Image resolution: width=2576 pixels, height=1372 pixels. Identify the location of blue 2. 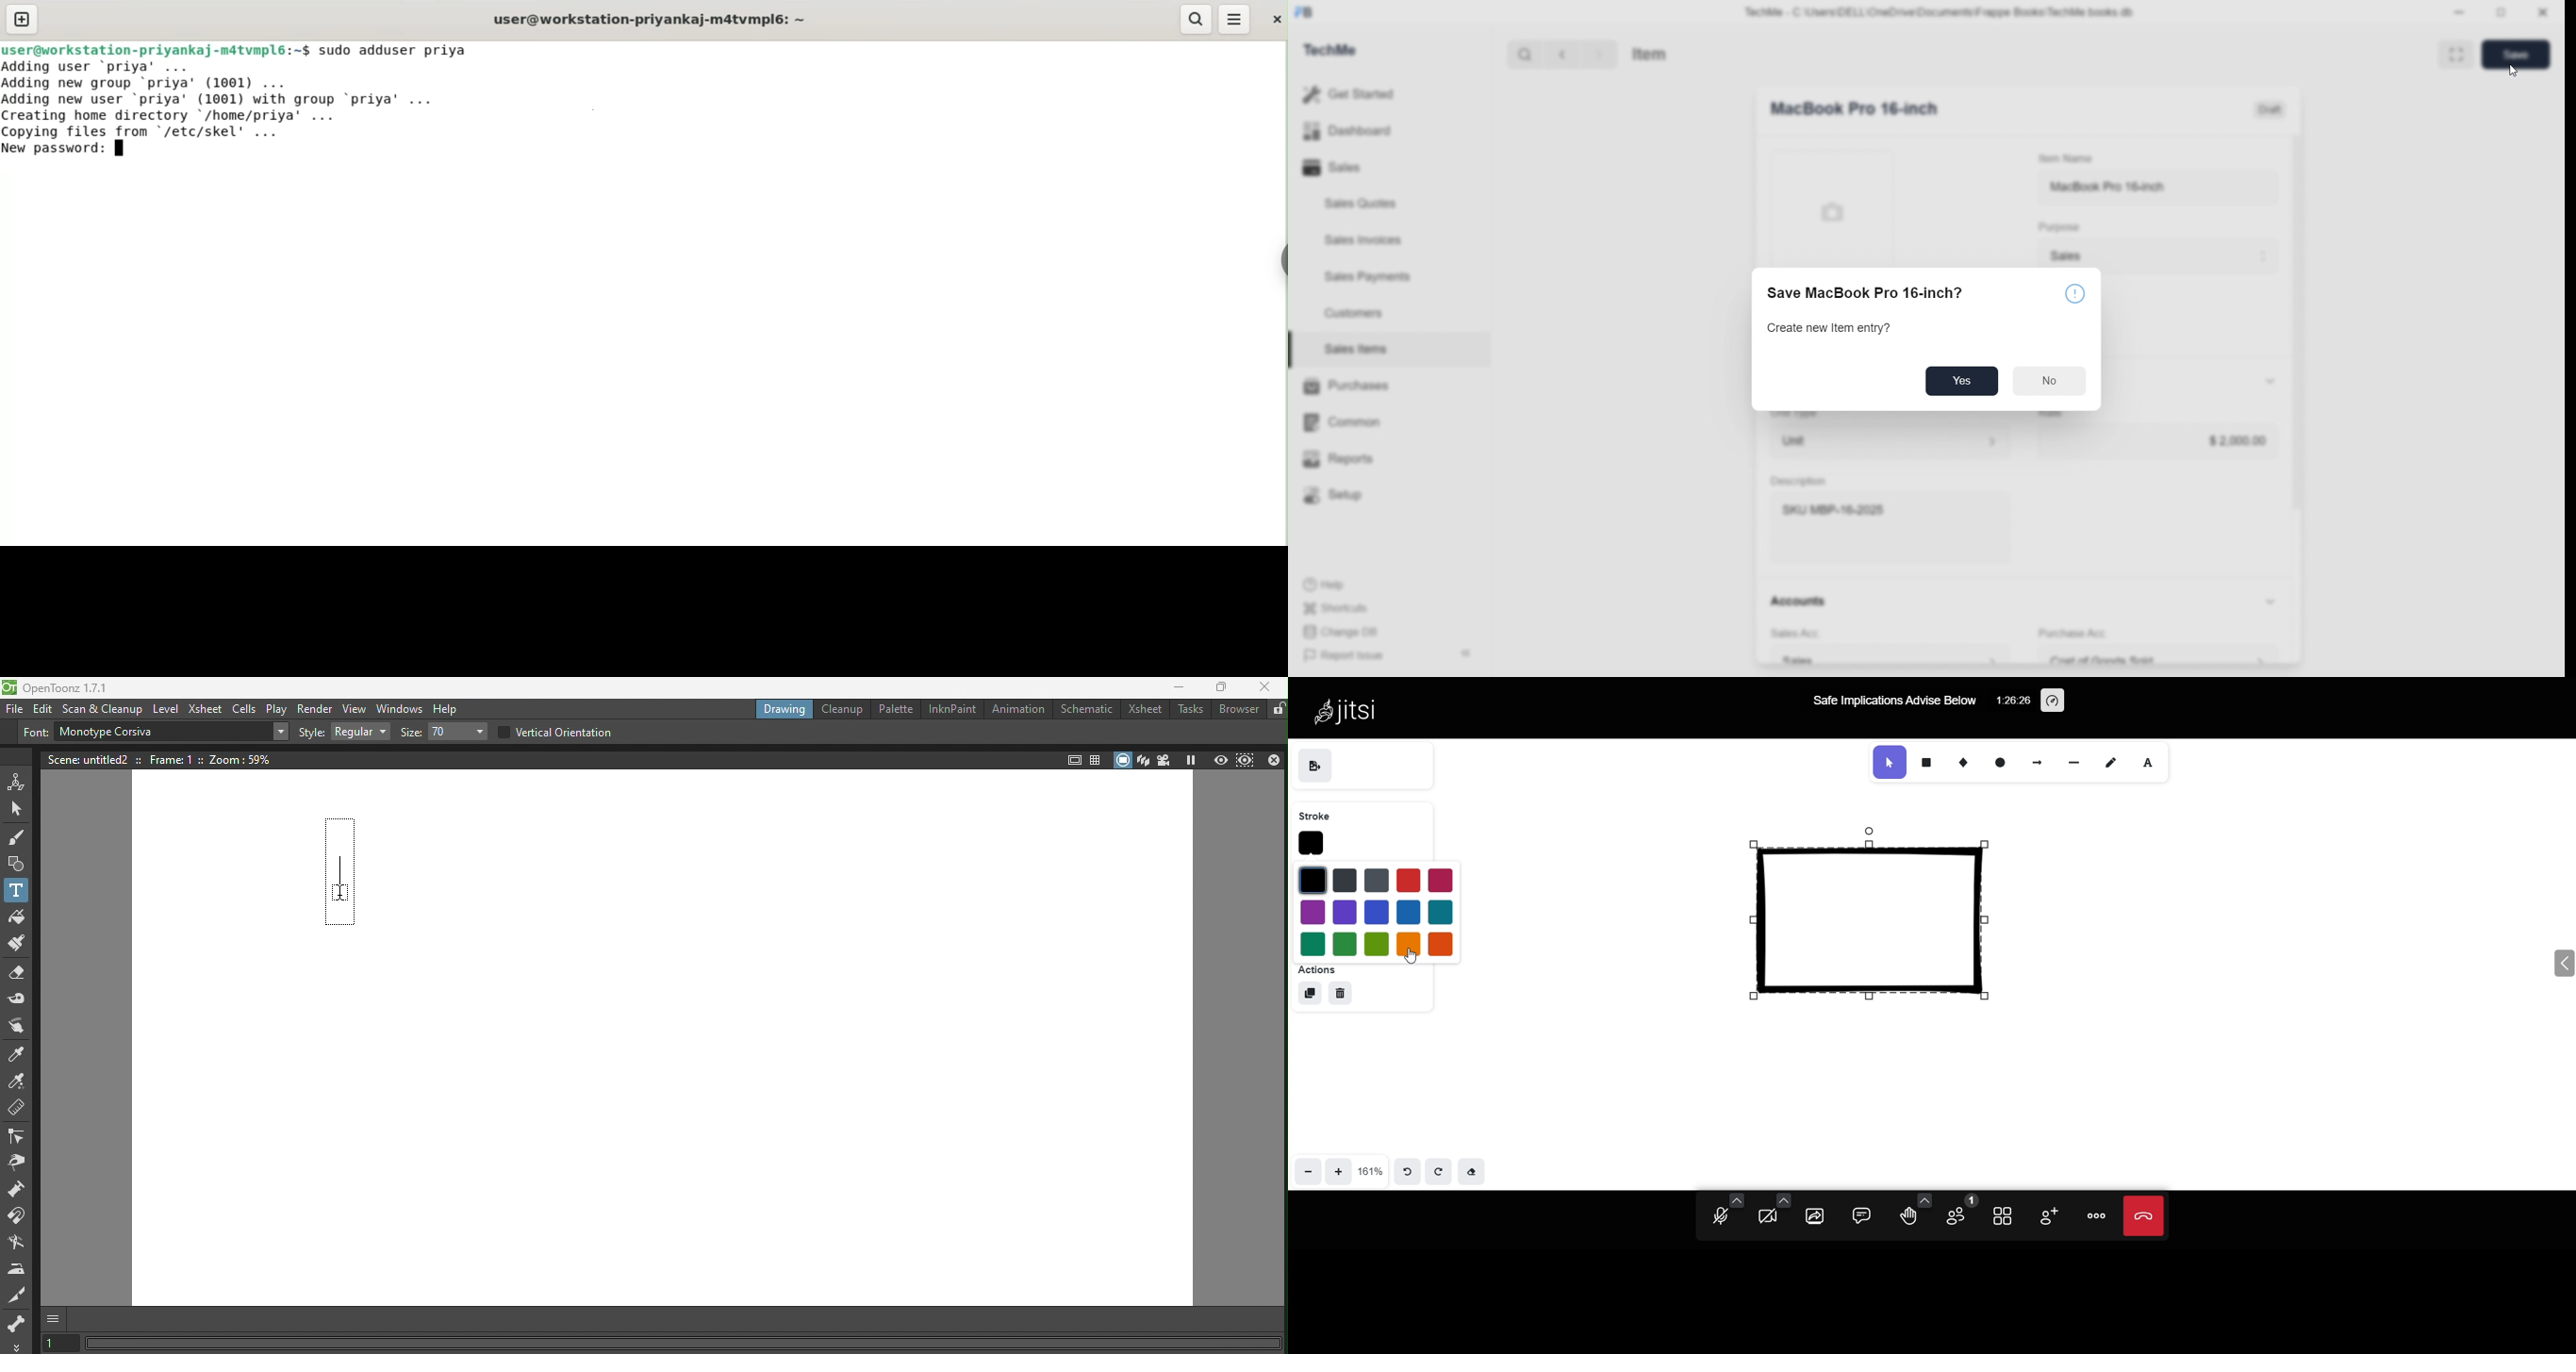
(1377, 880).